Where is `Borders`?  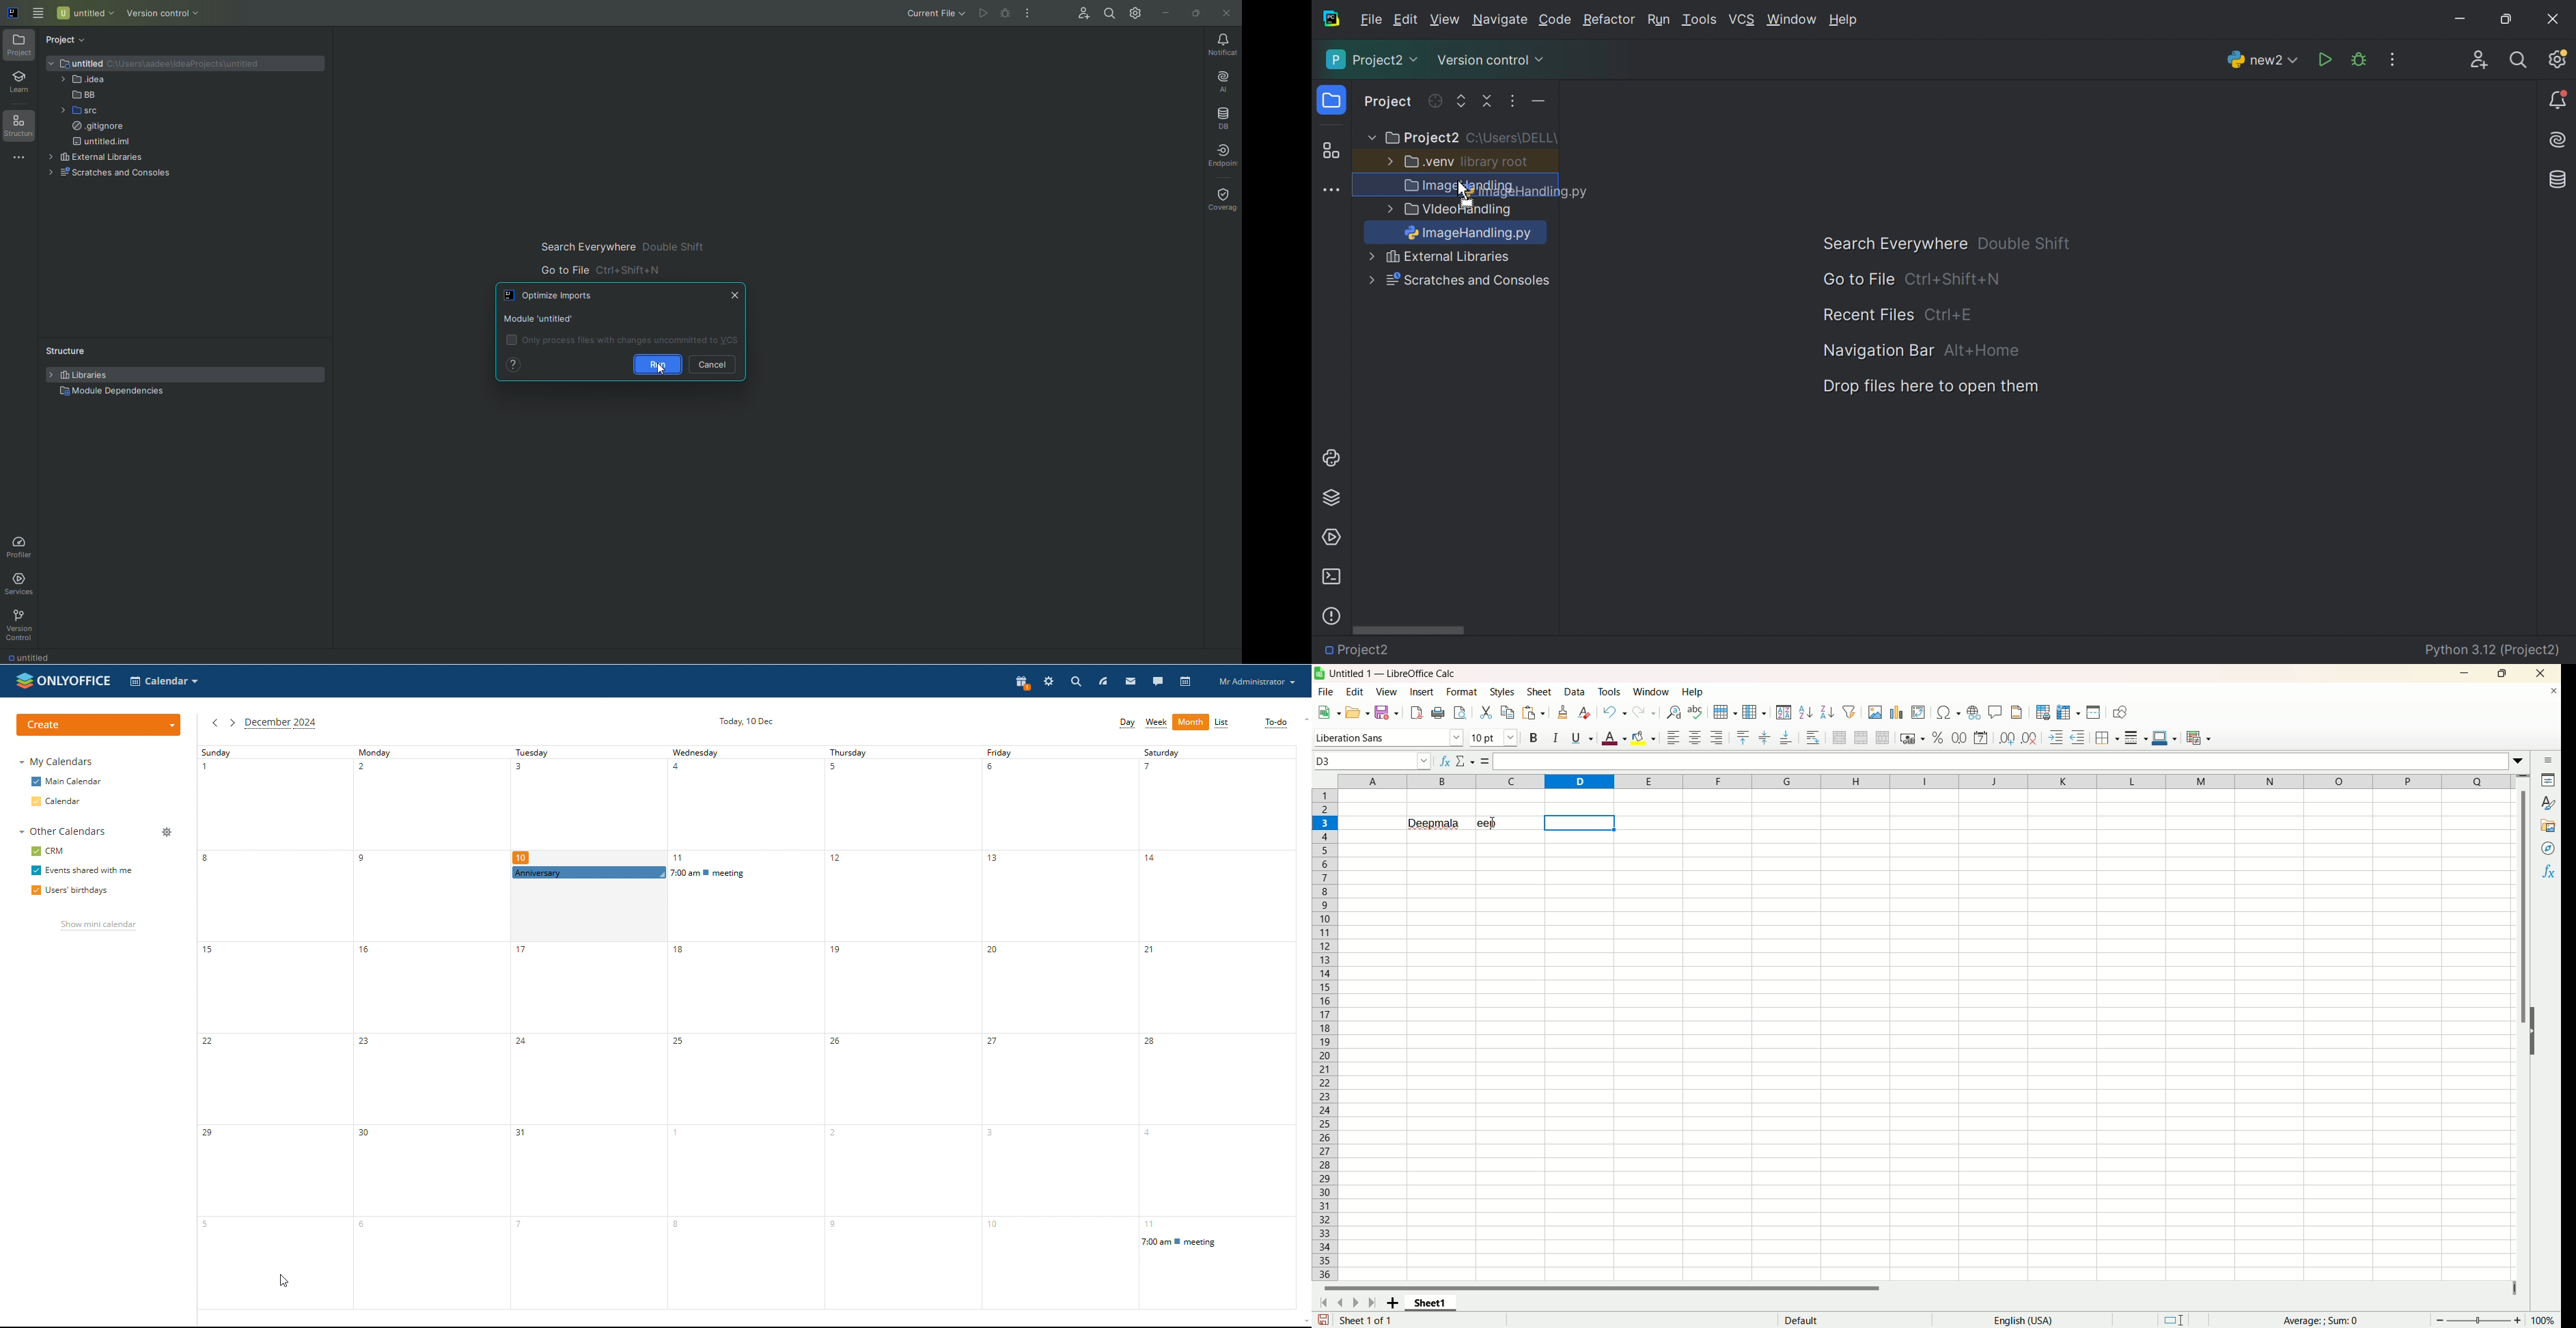
Borders is located at coordinates (2106, 738).